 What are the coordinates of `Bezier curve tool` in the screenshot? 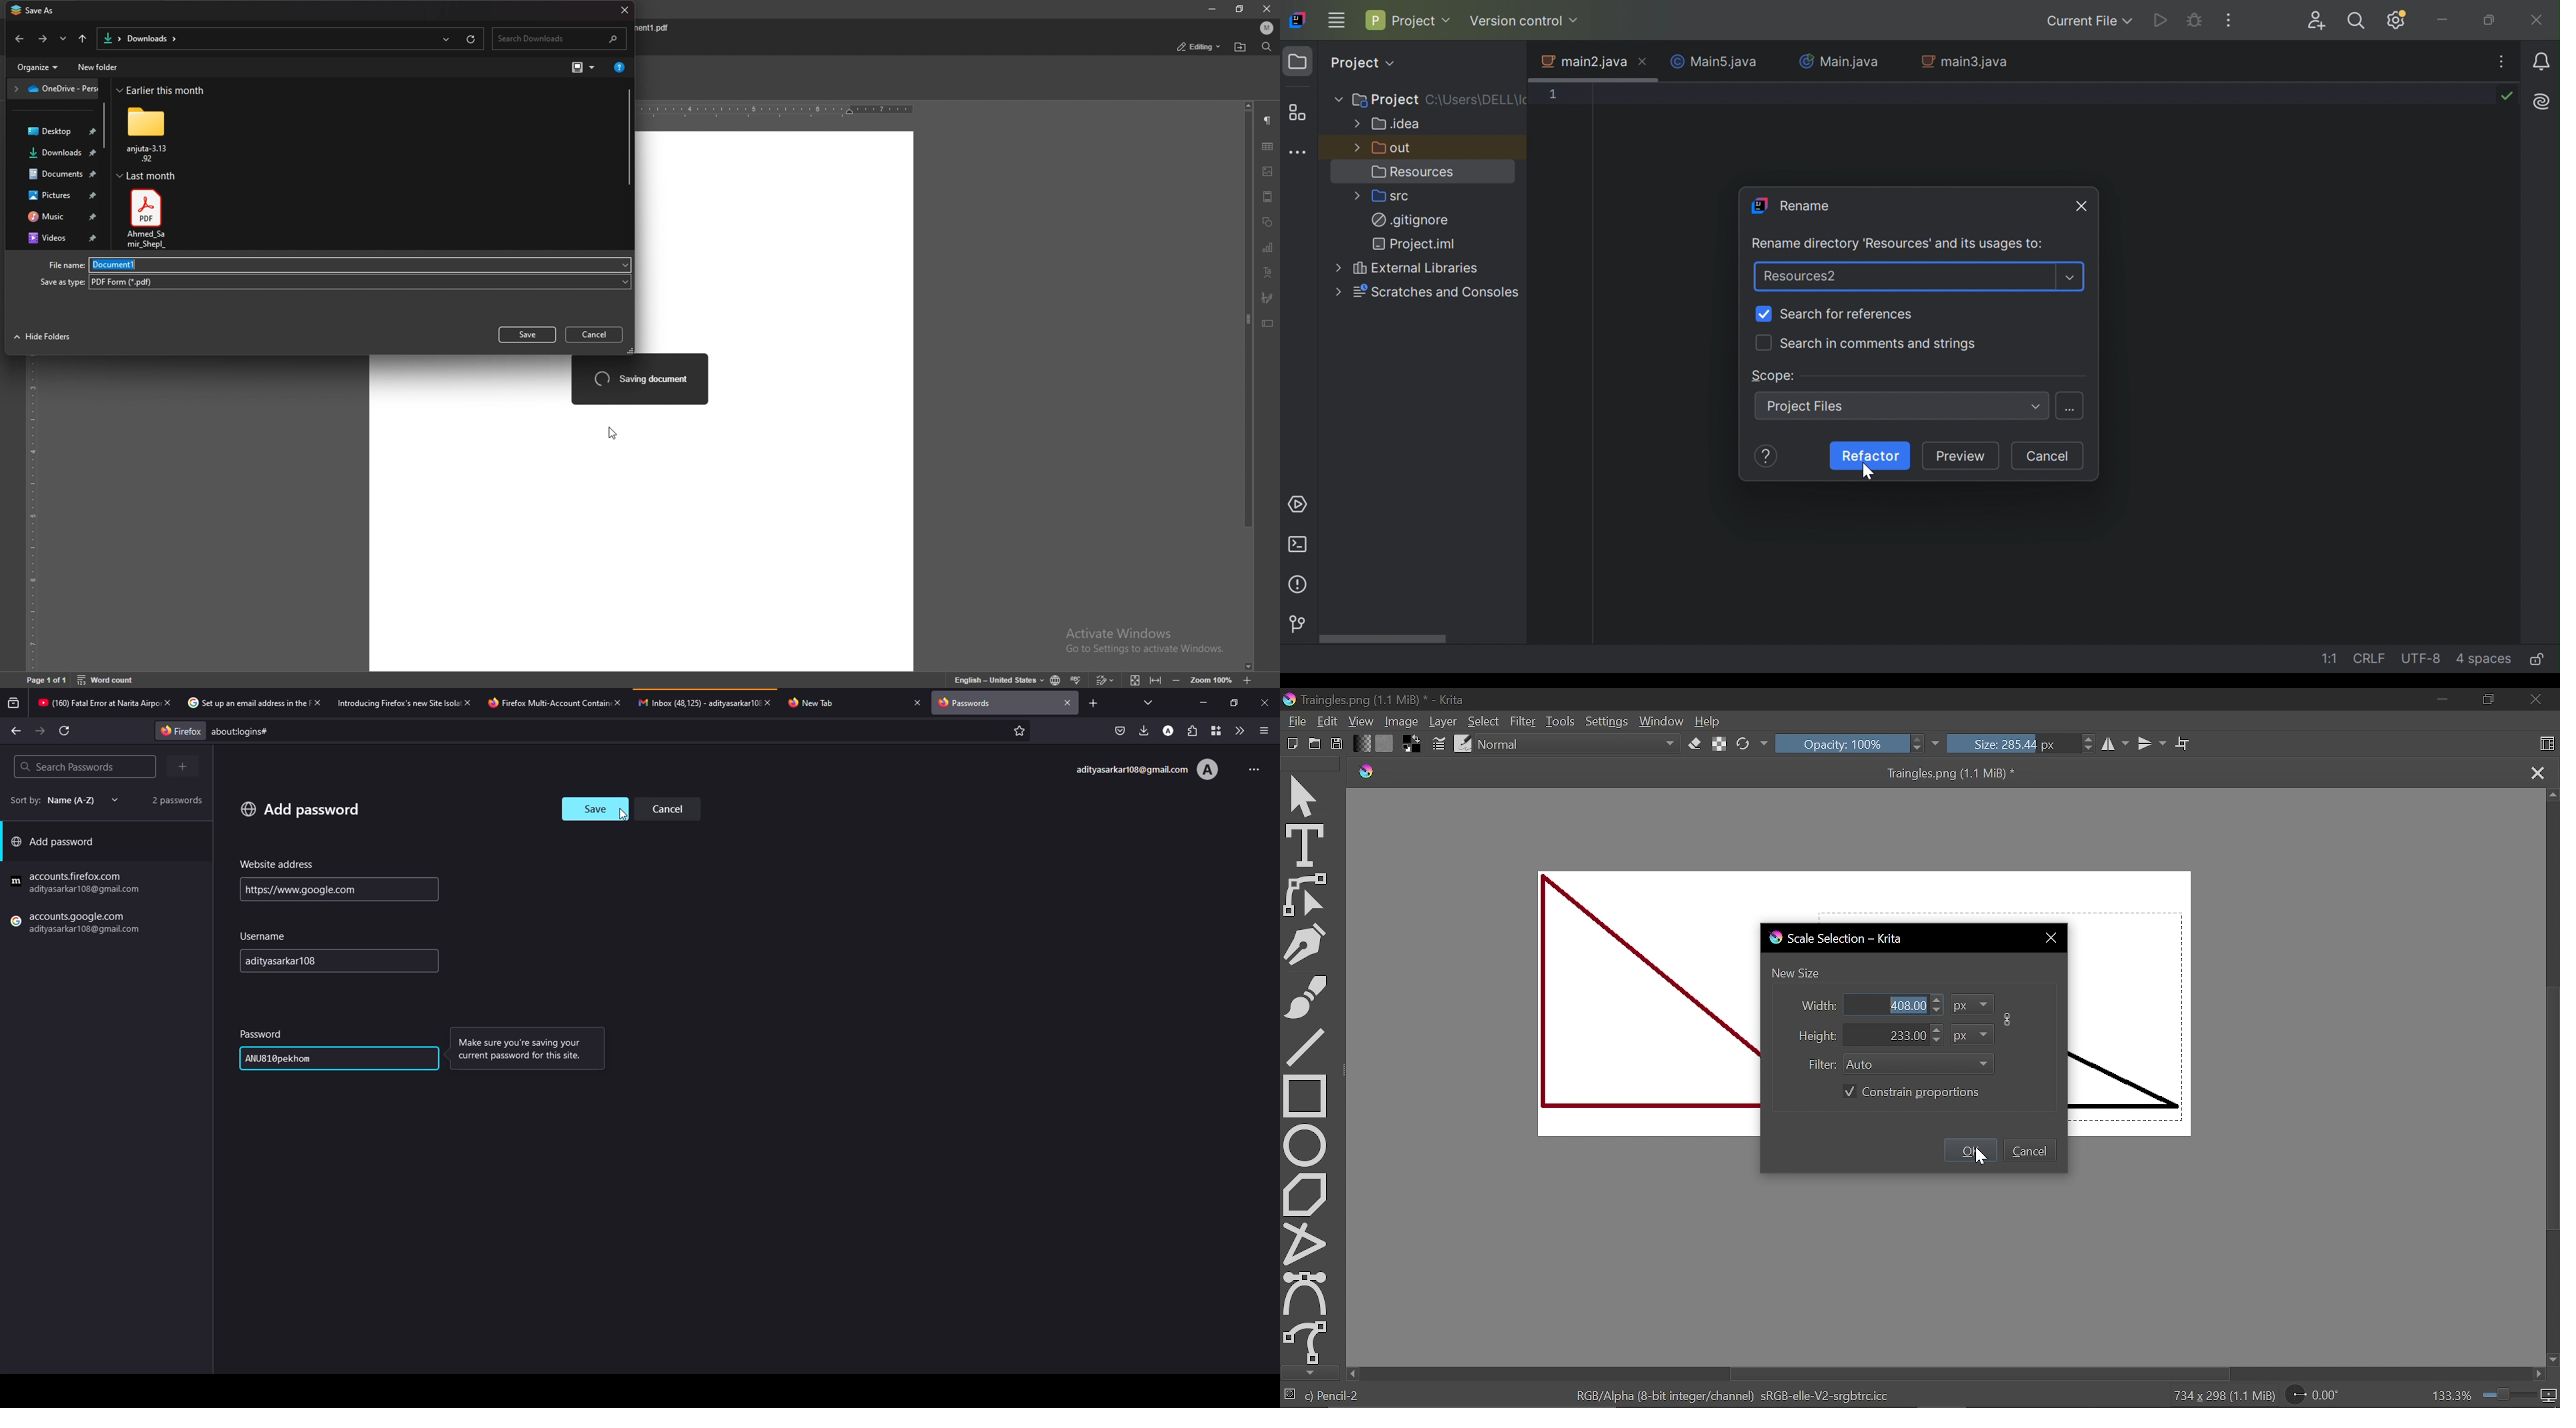 It's located at (1306, 1292).